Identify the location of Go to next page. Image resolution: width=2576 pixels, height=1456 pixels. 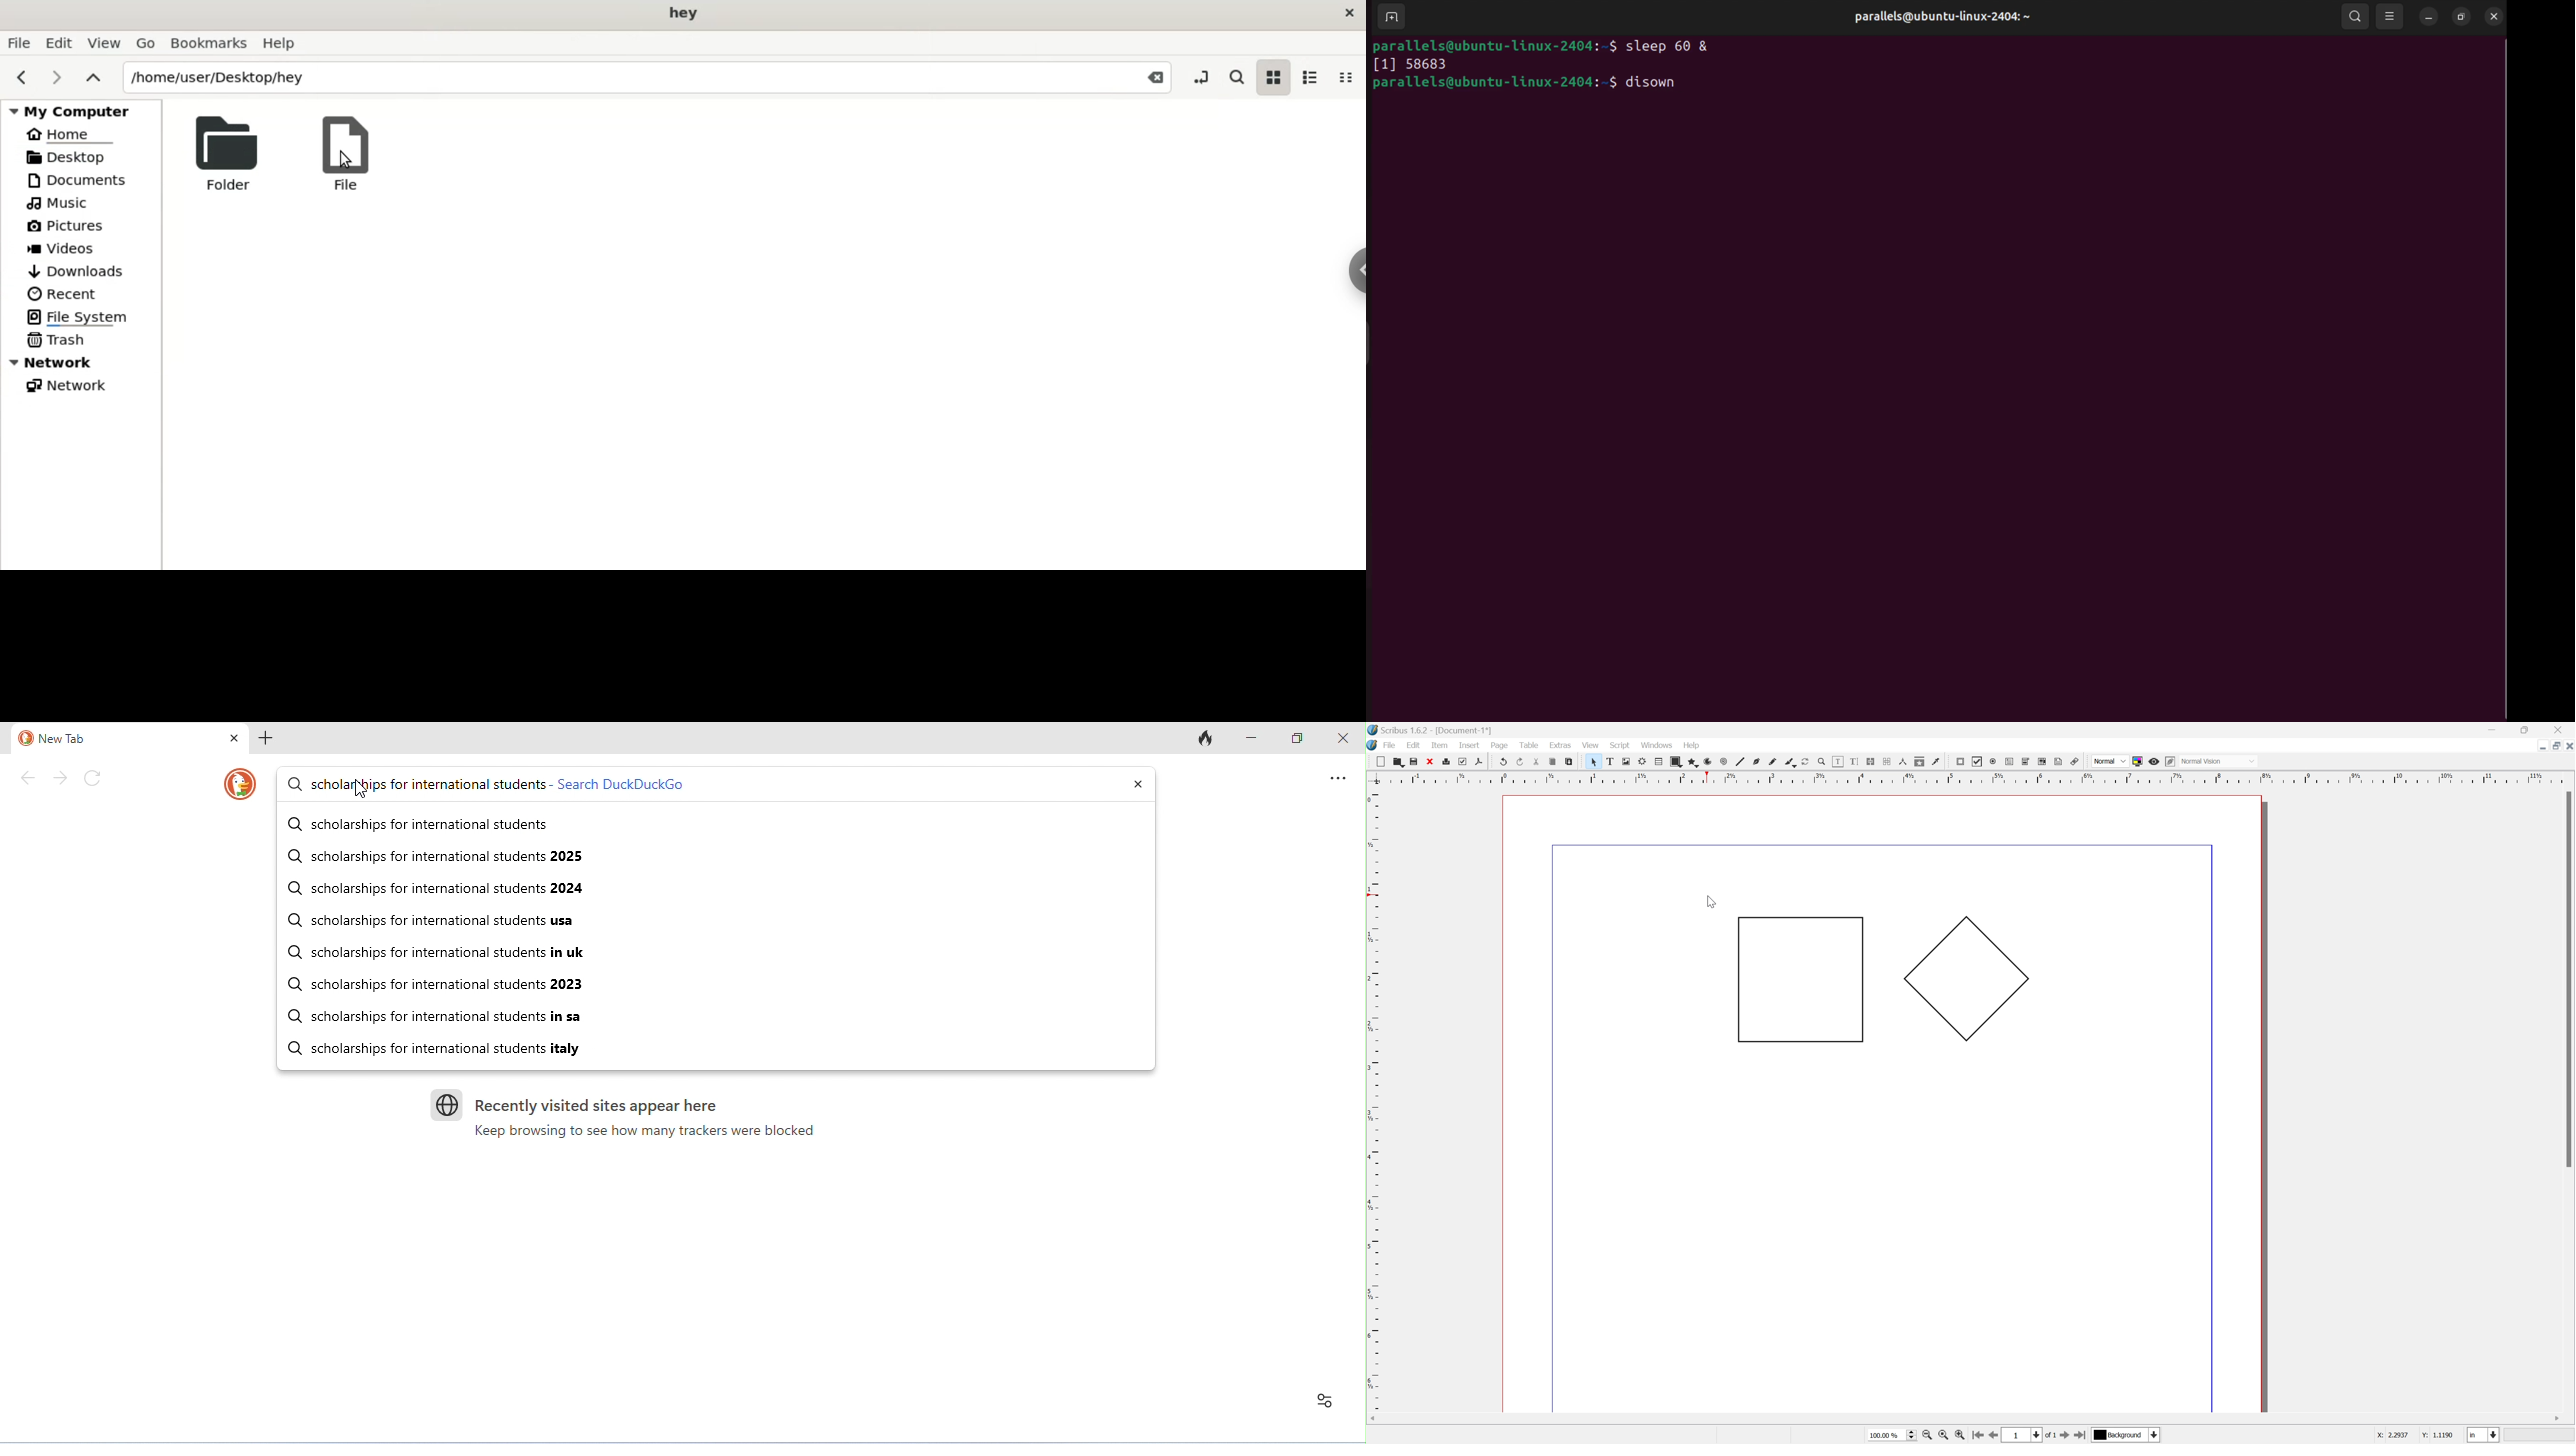
(2062, 1436).